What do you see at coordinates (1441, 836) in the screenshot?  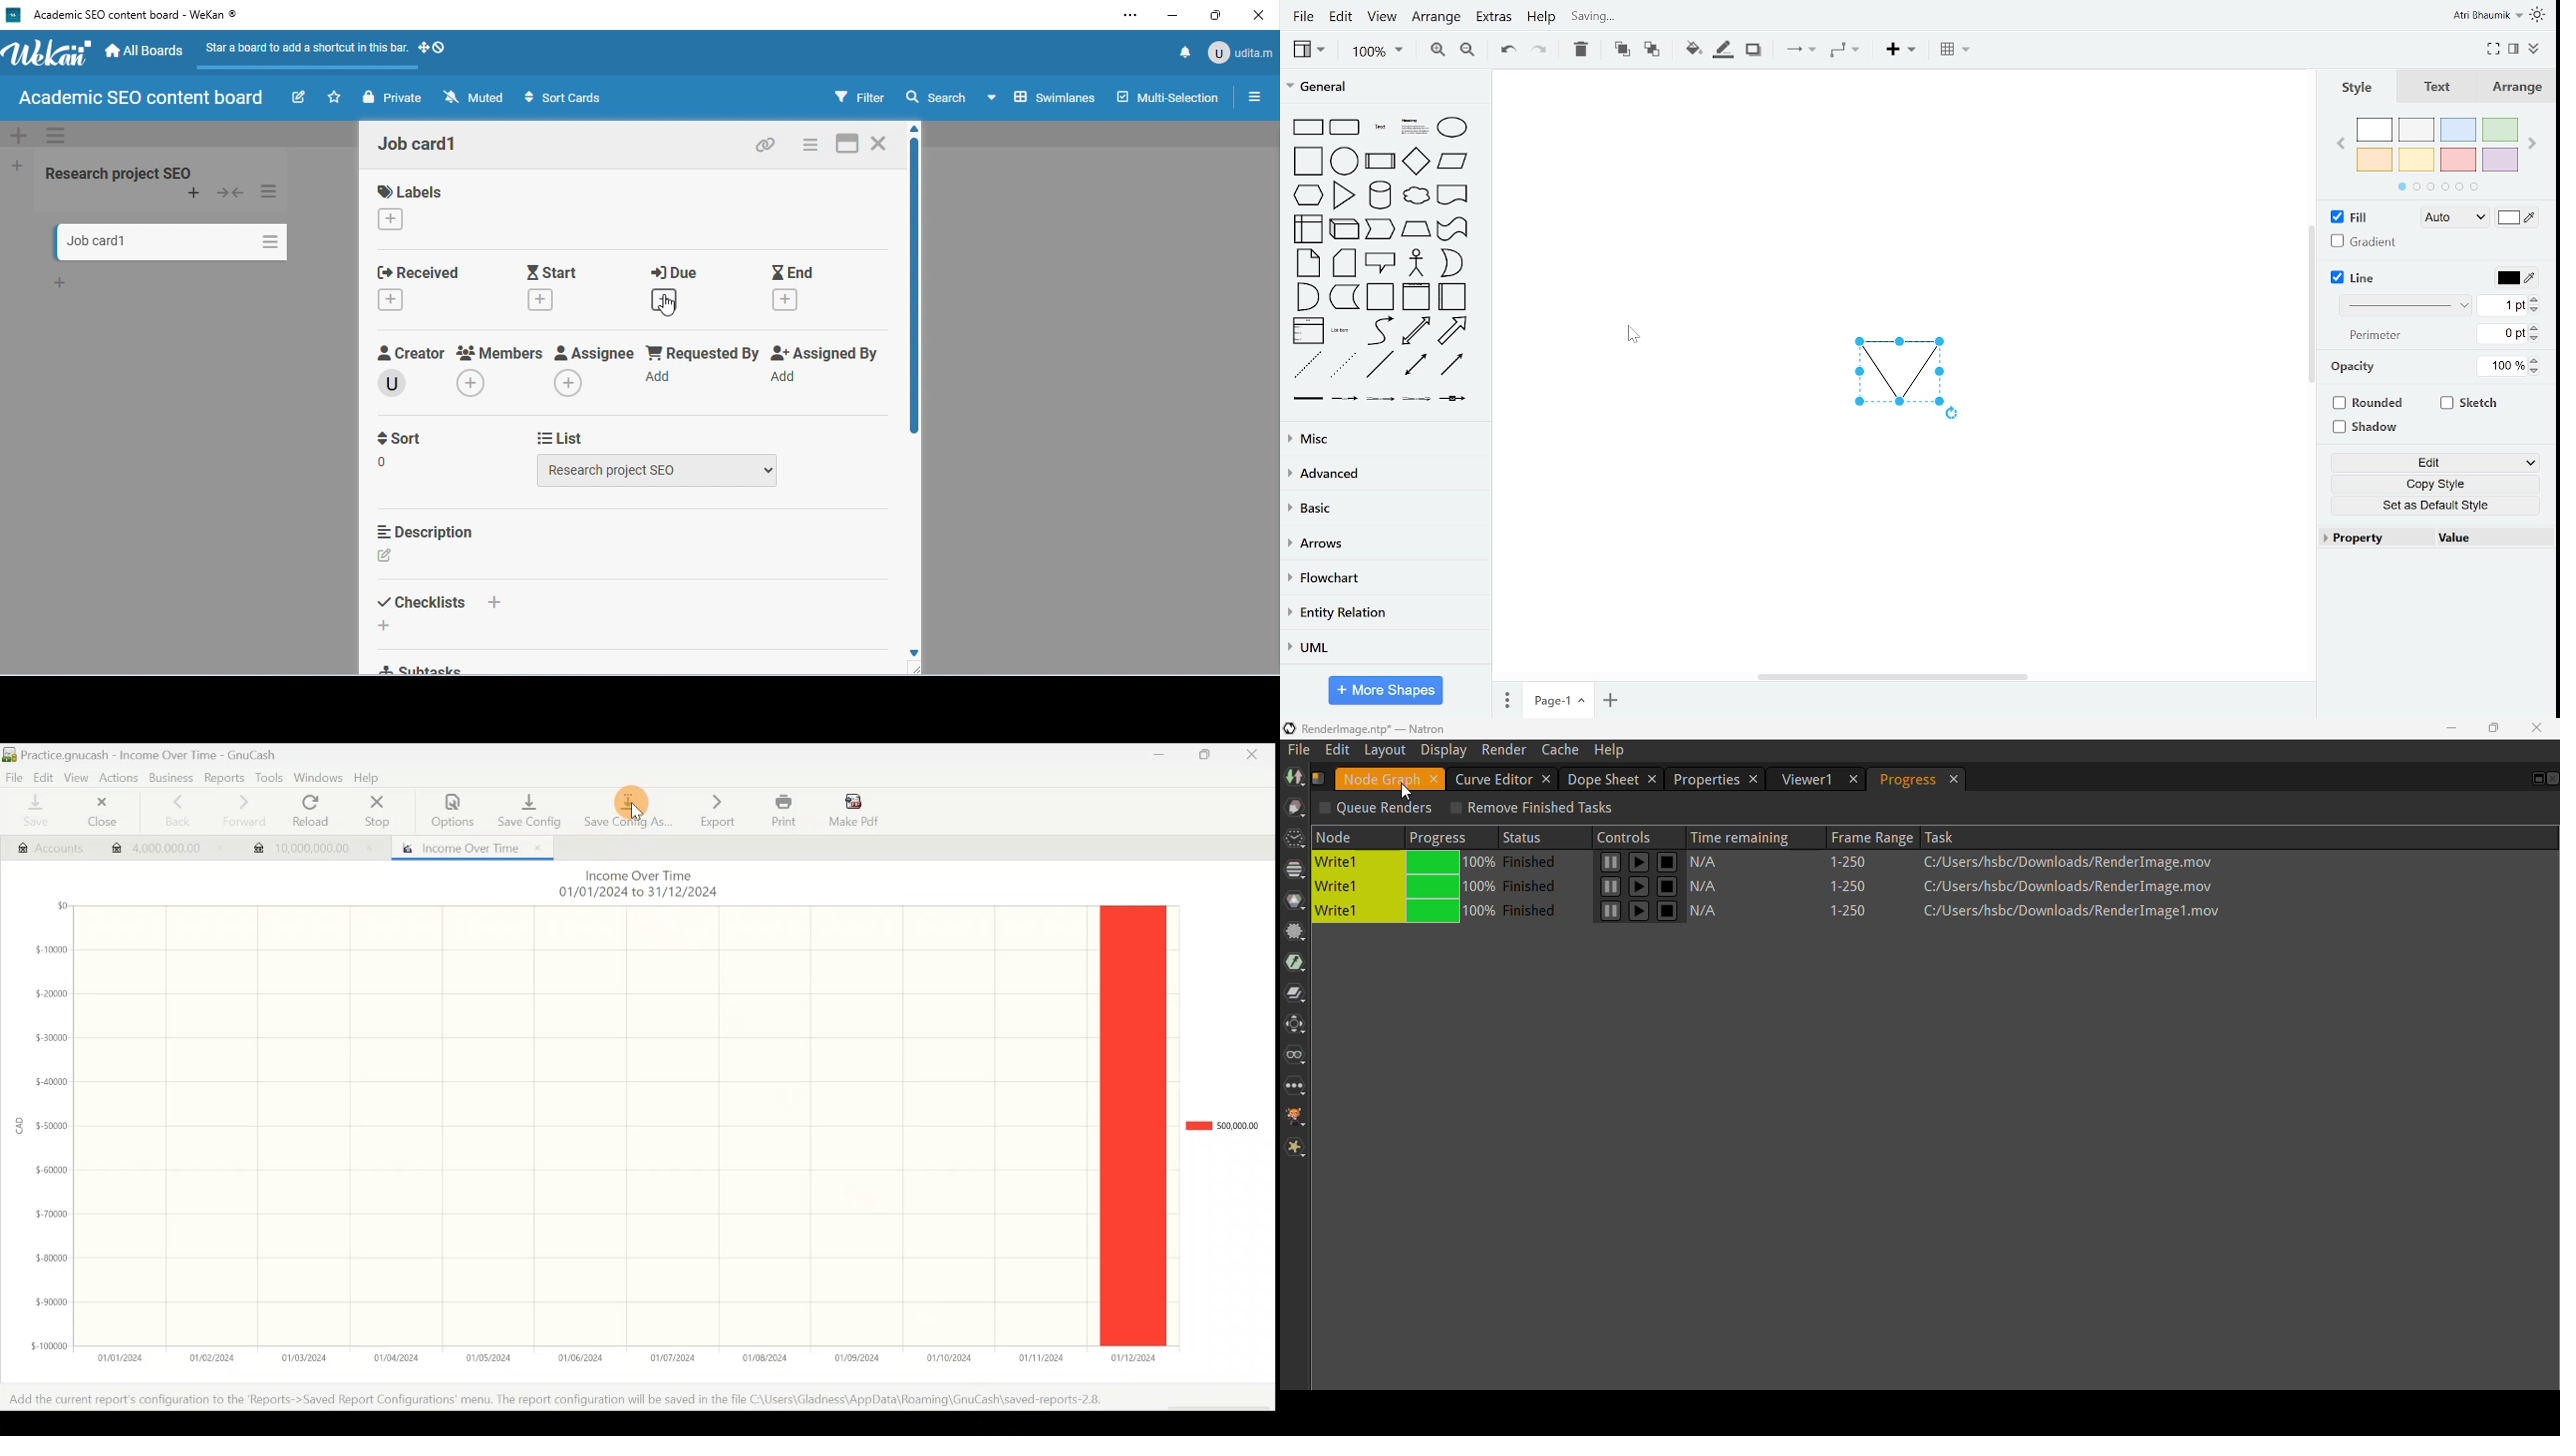 I see `progress` at bounding box center [1441, 836].